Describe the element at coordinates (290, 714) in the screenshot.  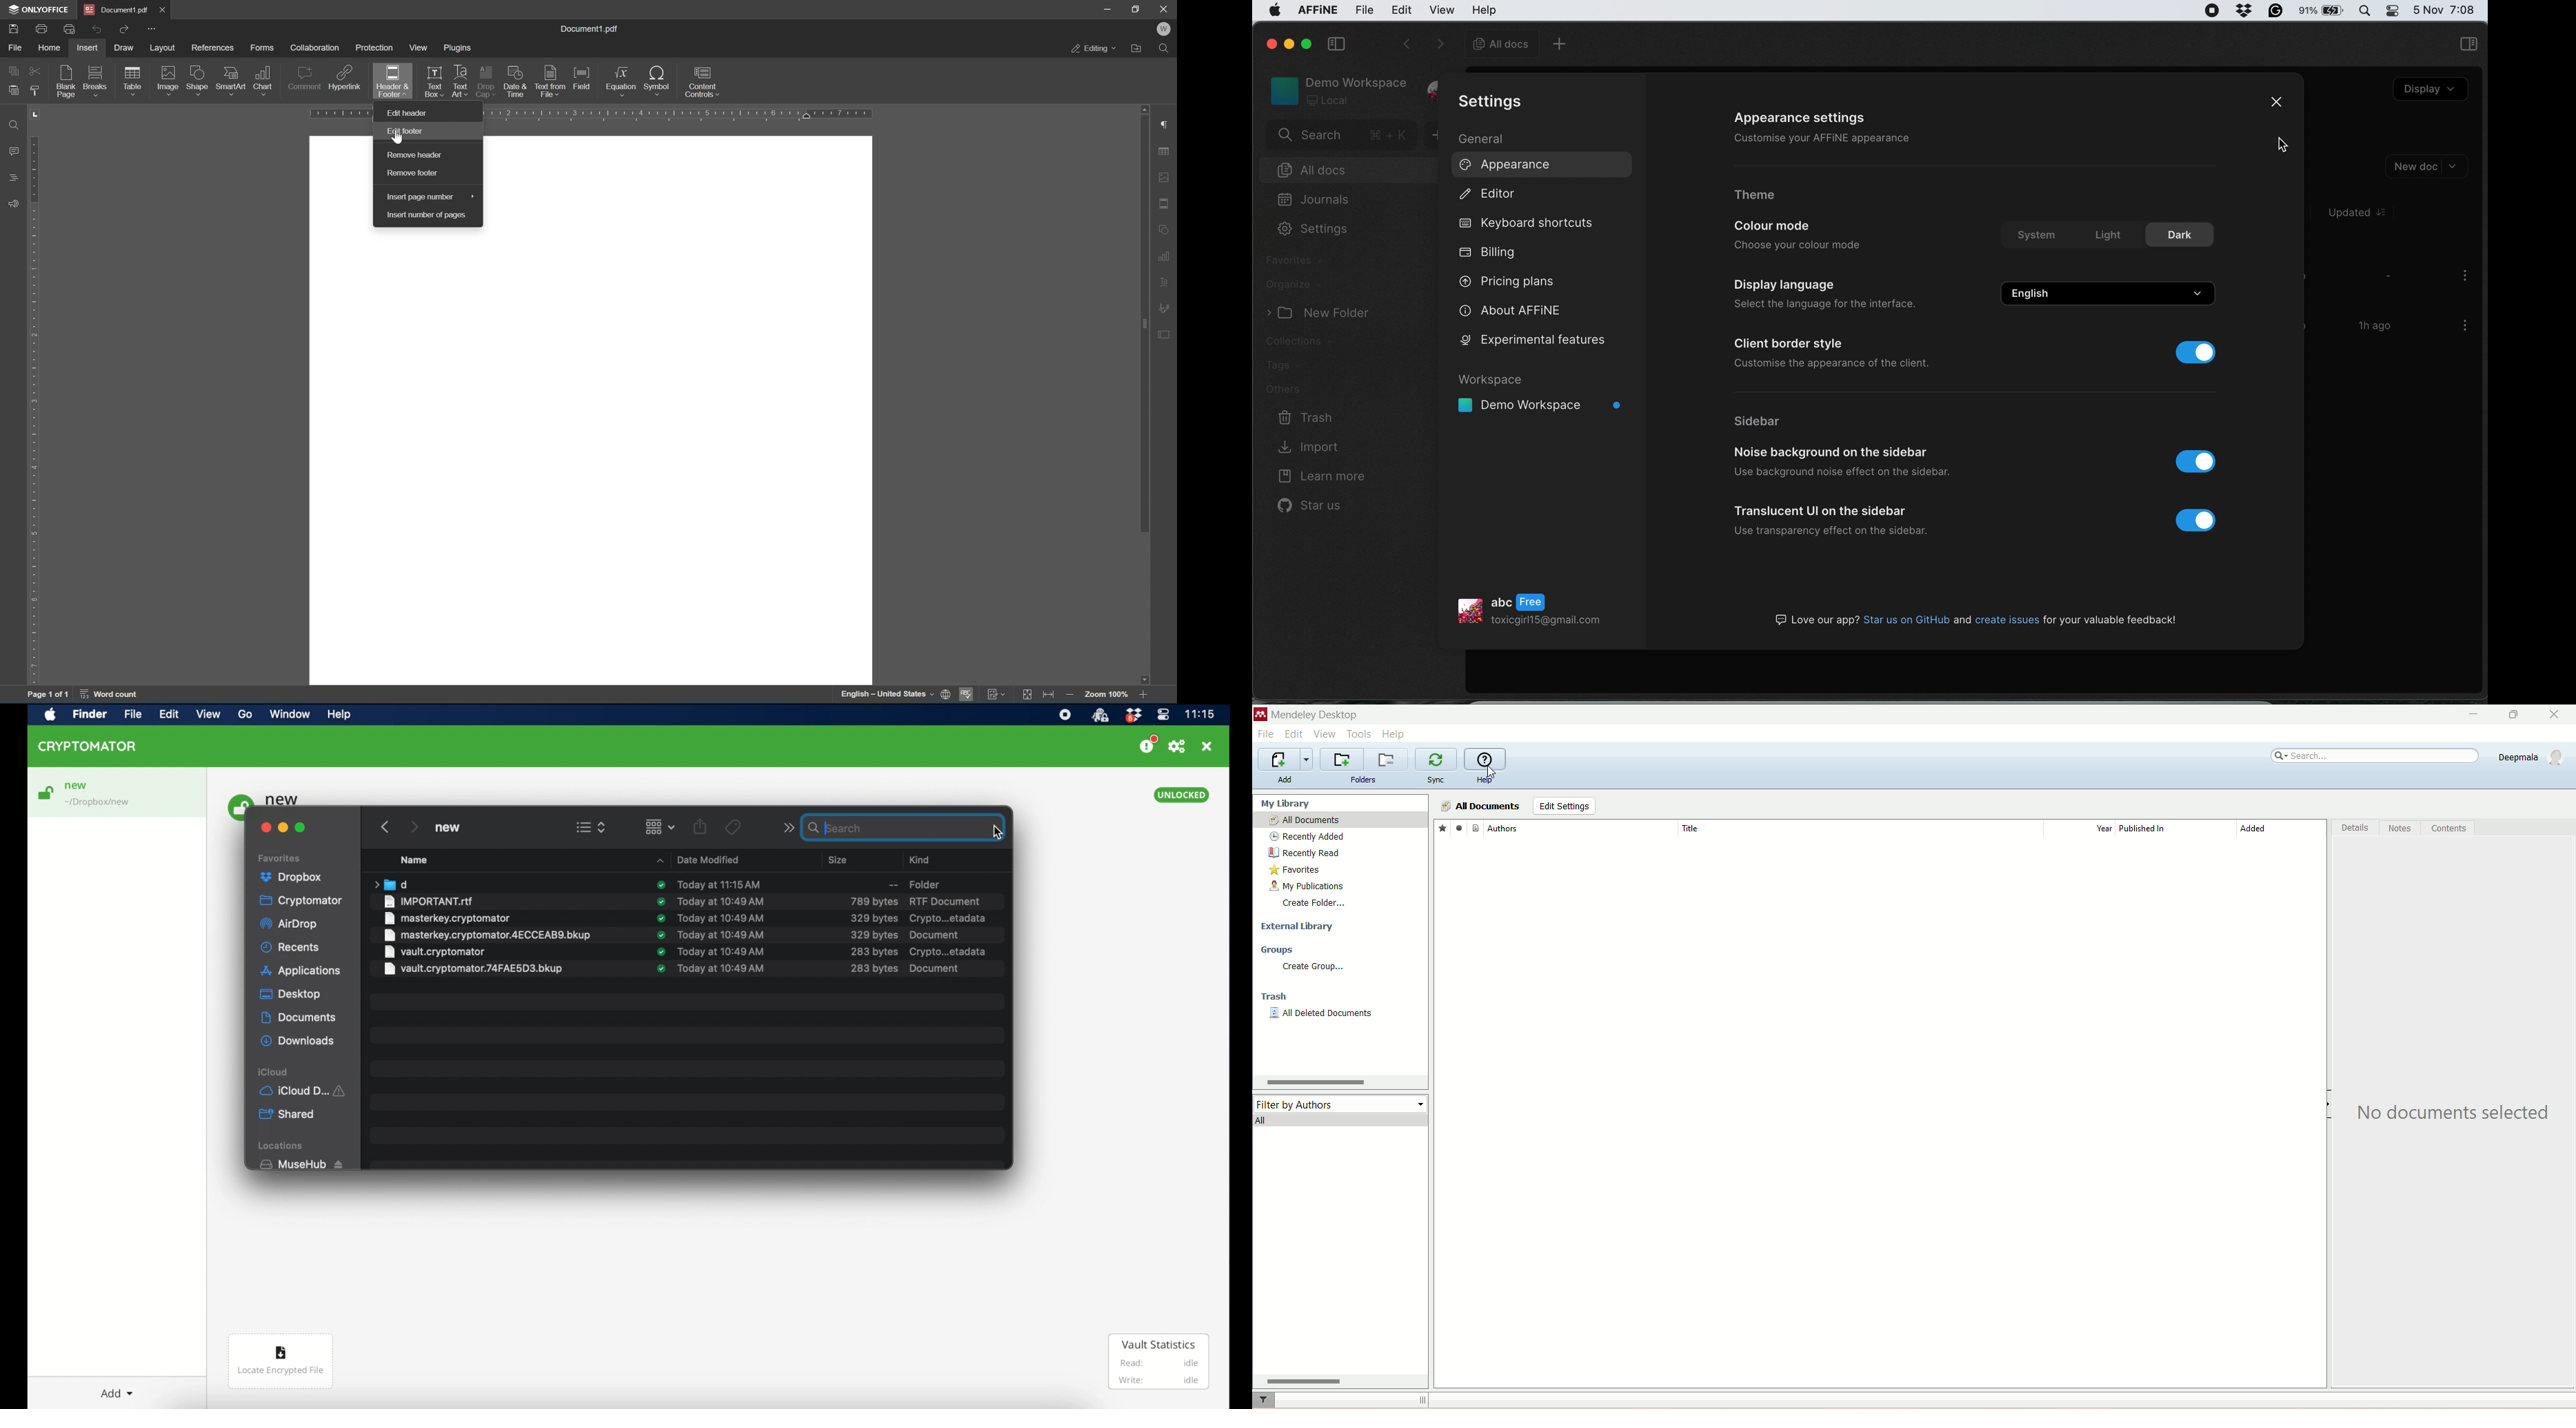
I see `window` at that location.